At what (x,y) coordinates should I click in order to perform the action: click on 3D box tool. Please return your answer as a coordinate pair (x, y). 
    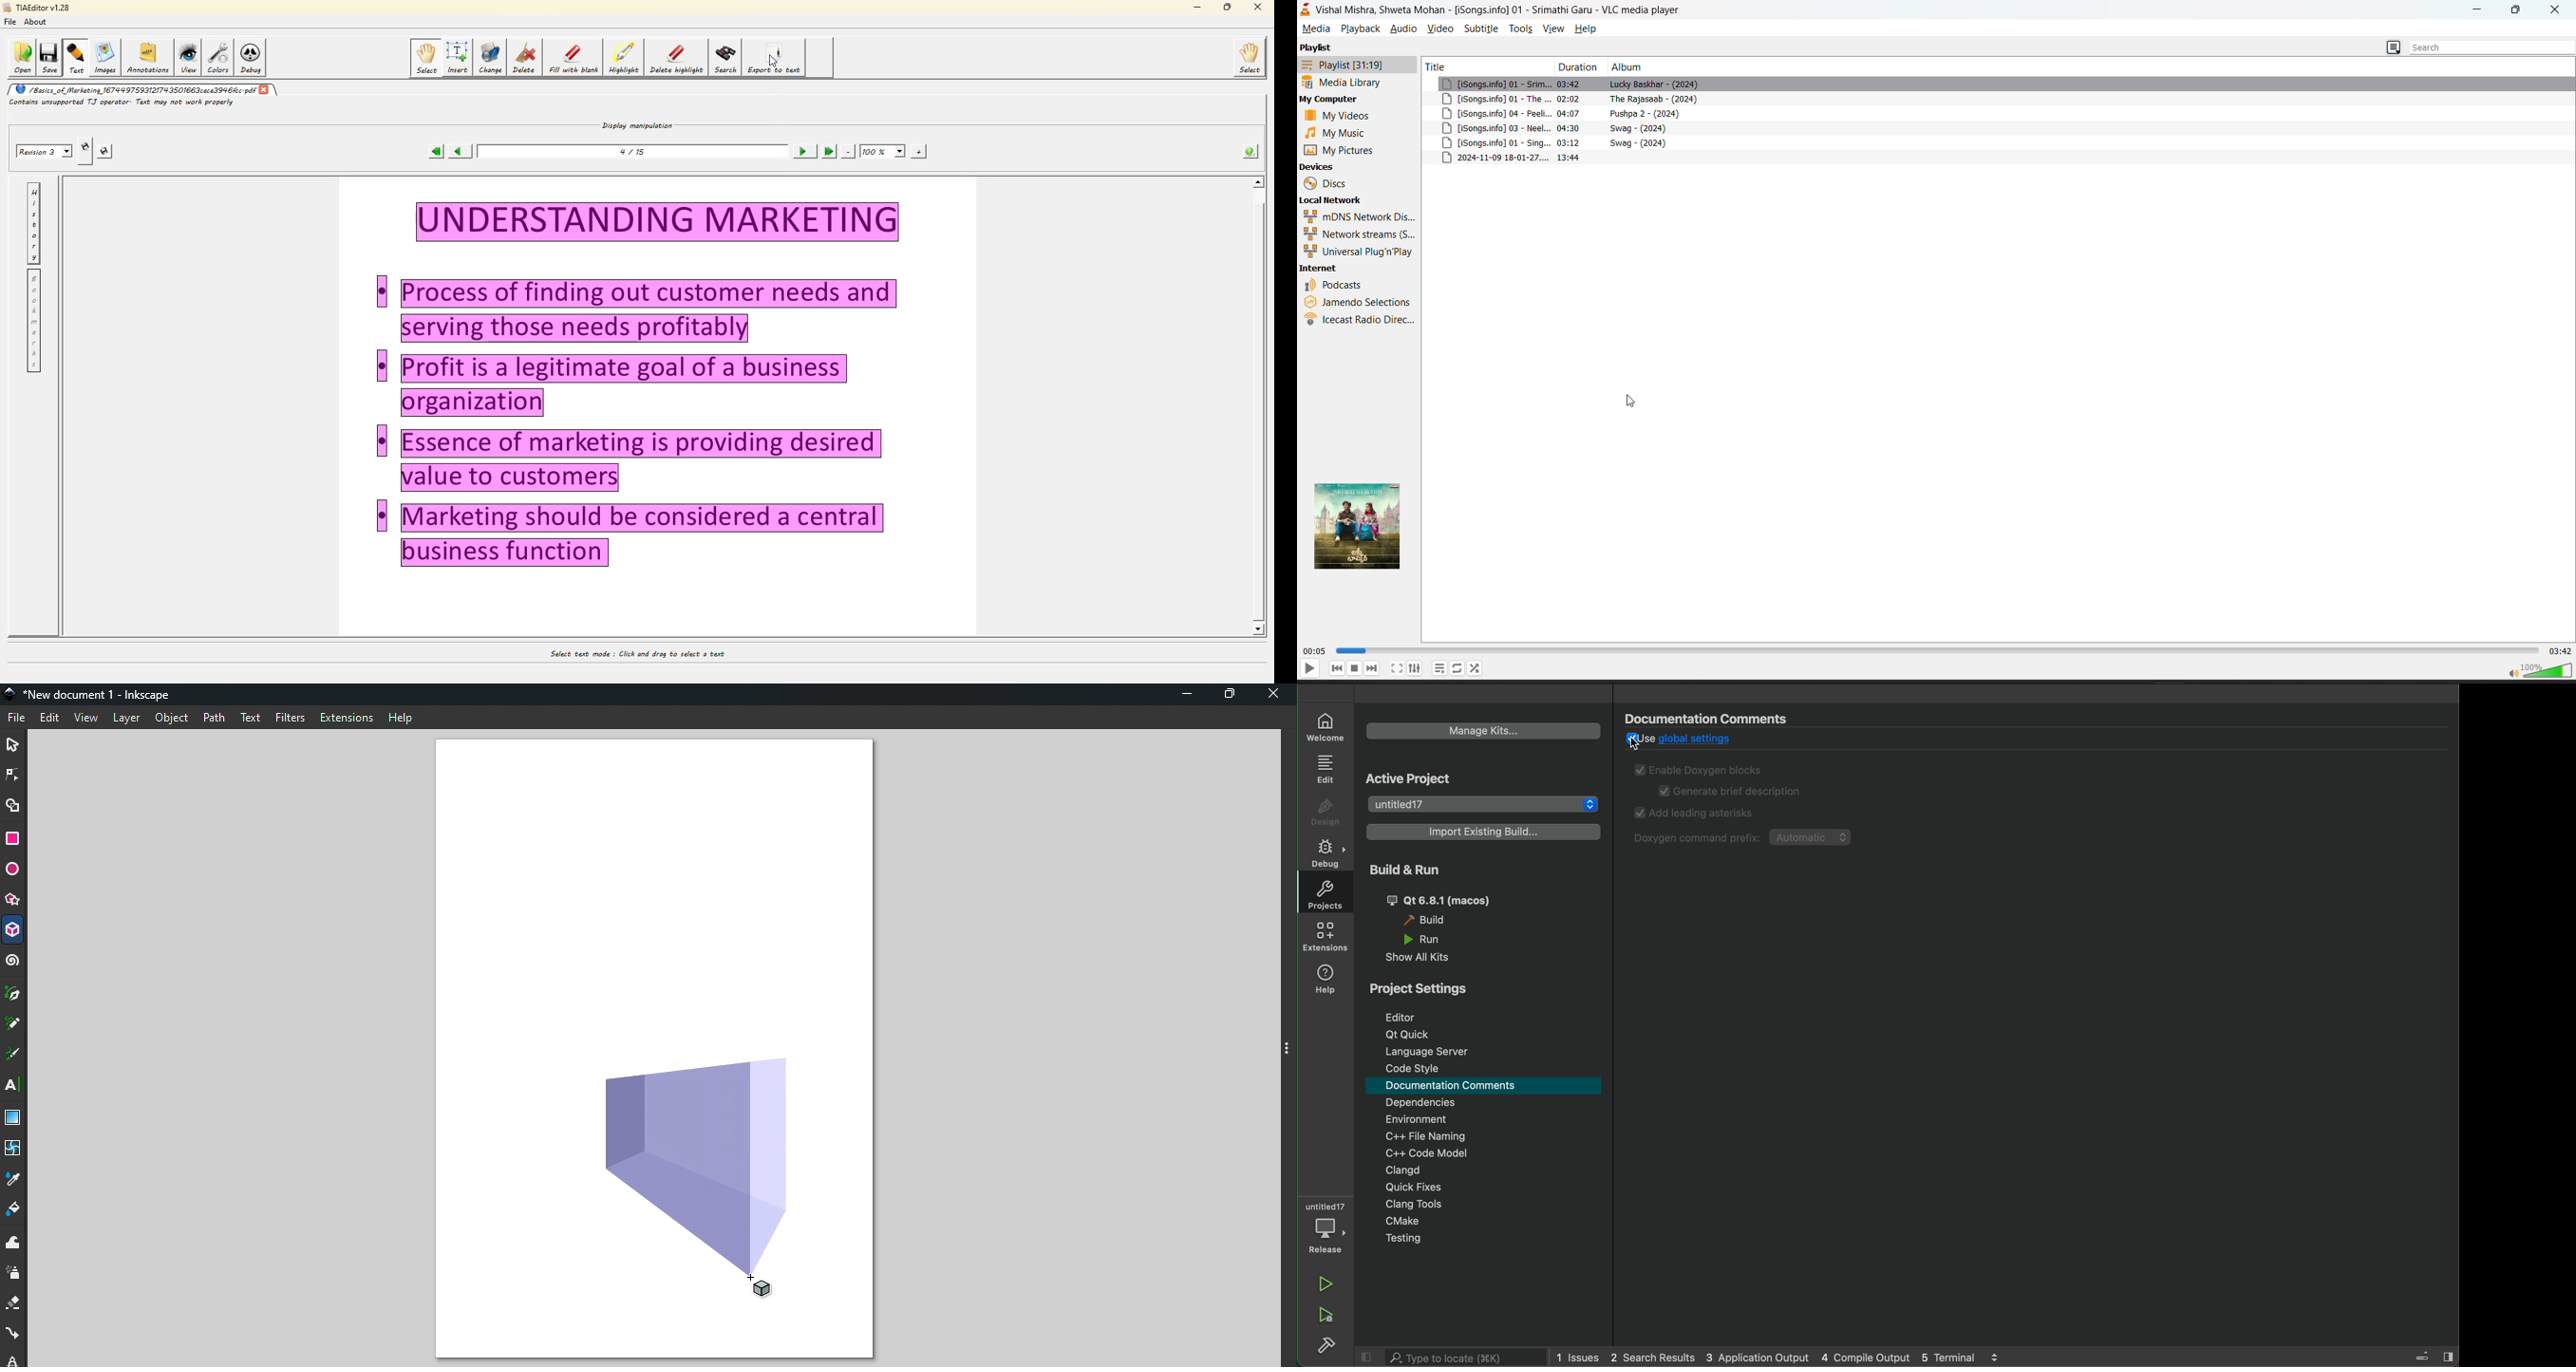
    Looking at the image, I should click on (13, 929).